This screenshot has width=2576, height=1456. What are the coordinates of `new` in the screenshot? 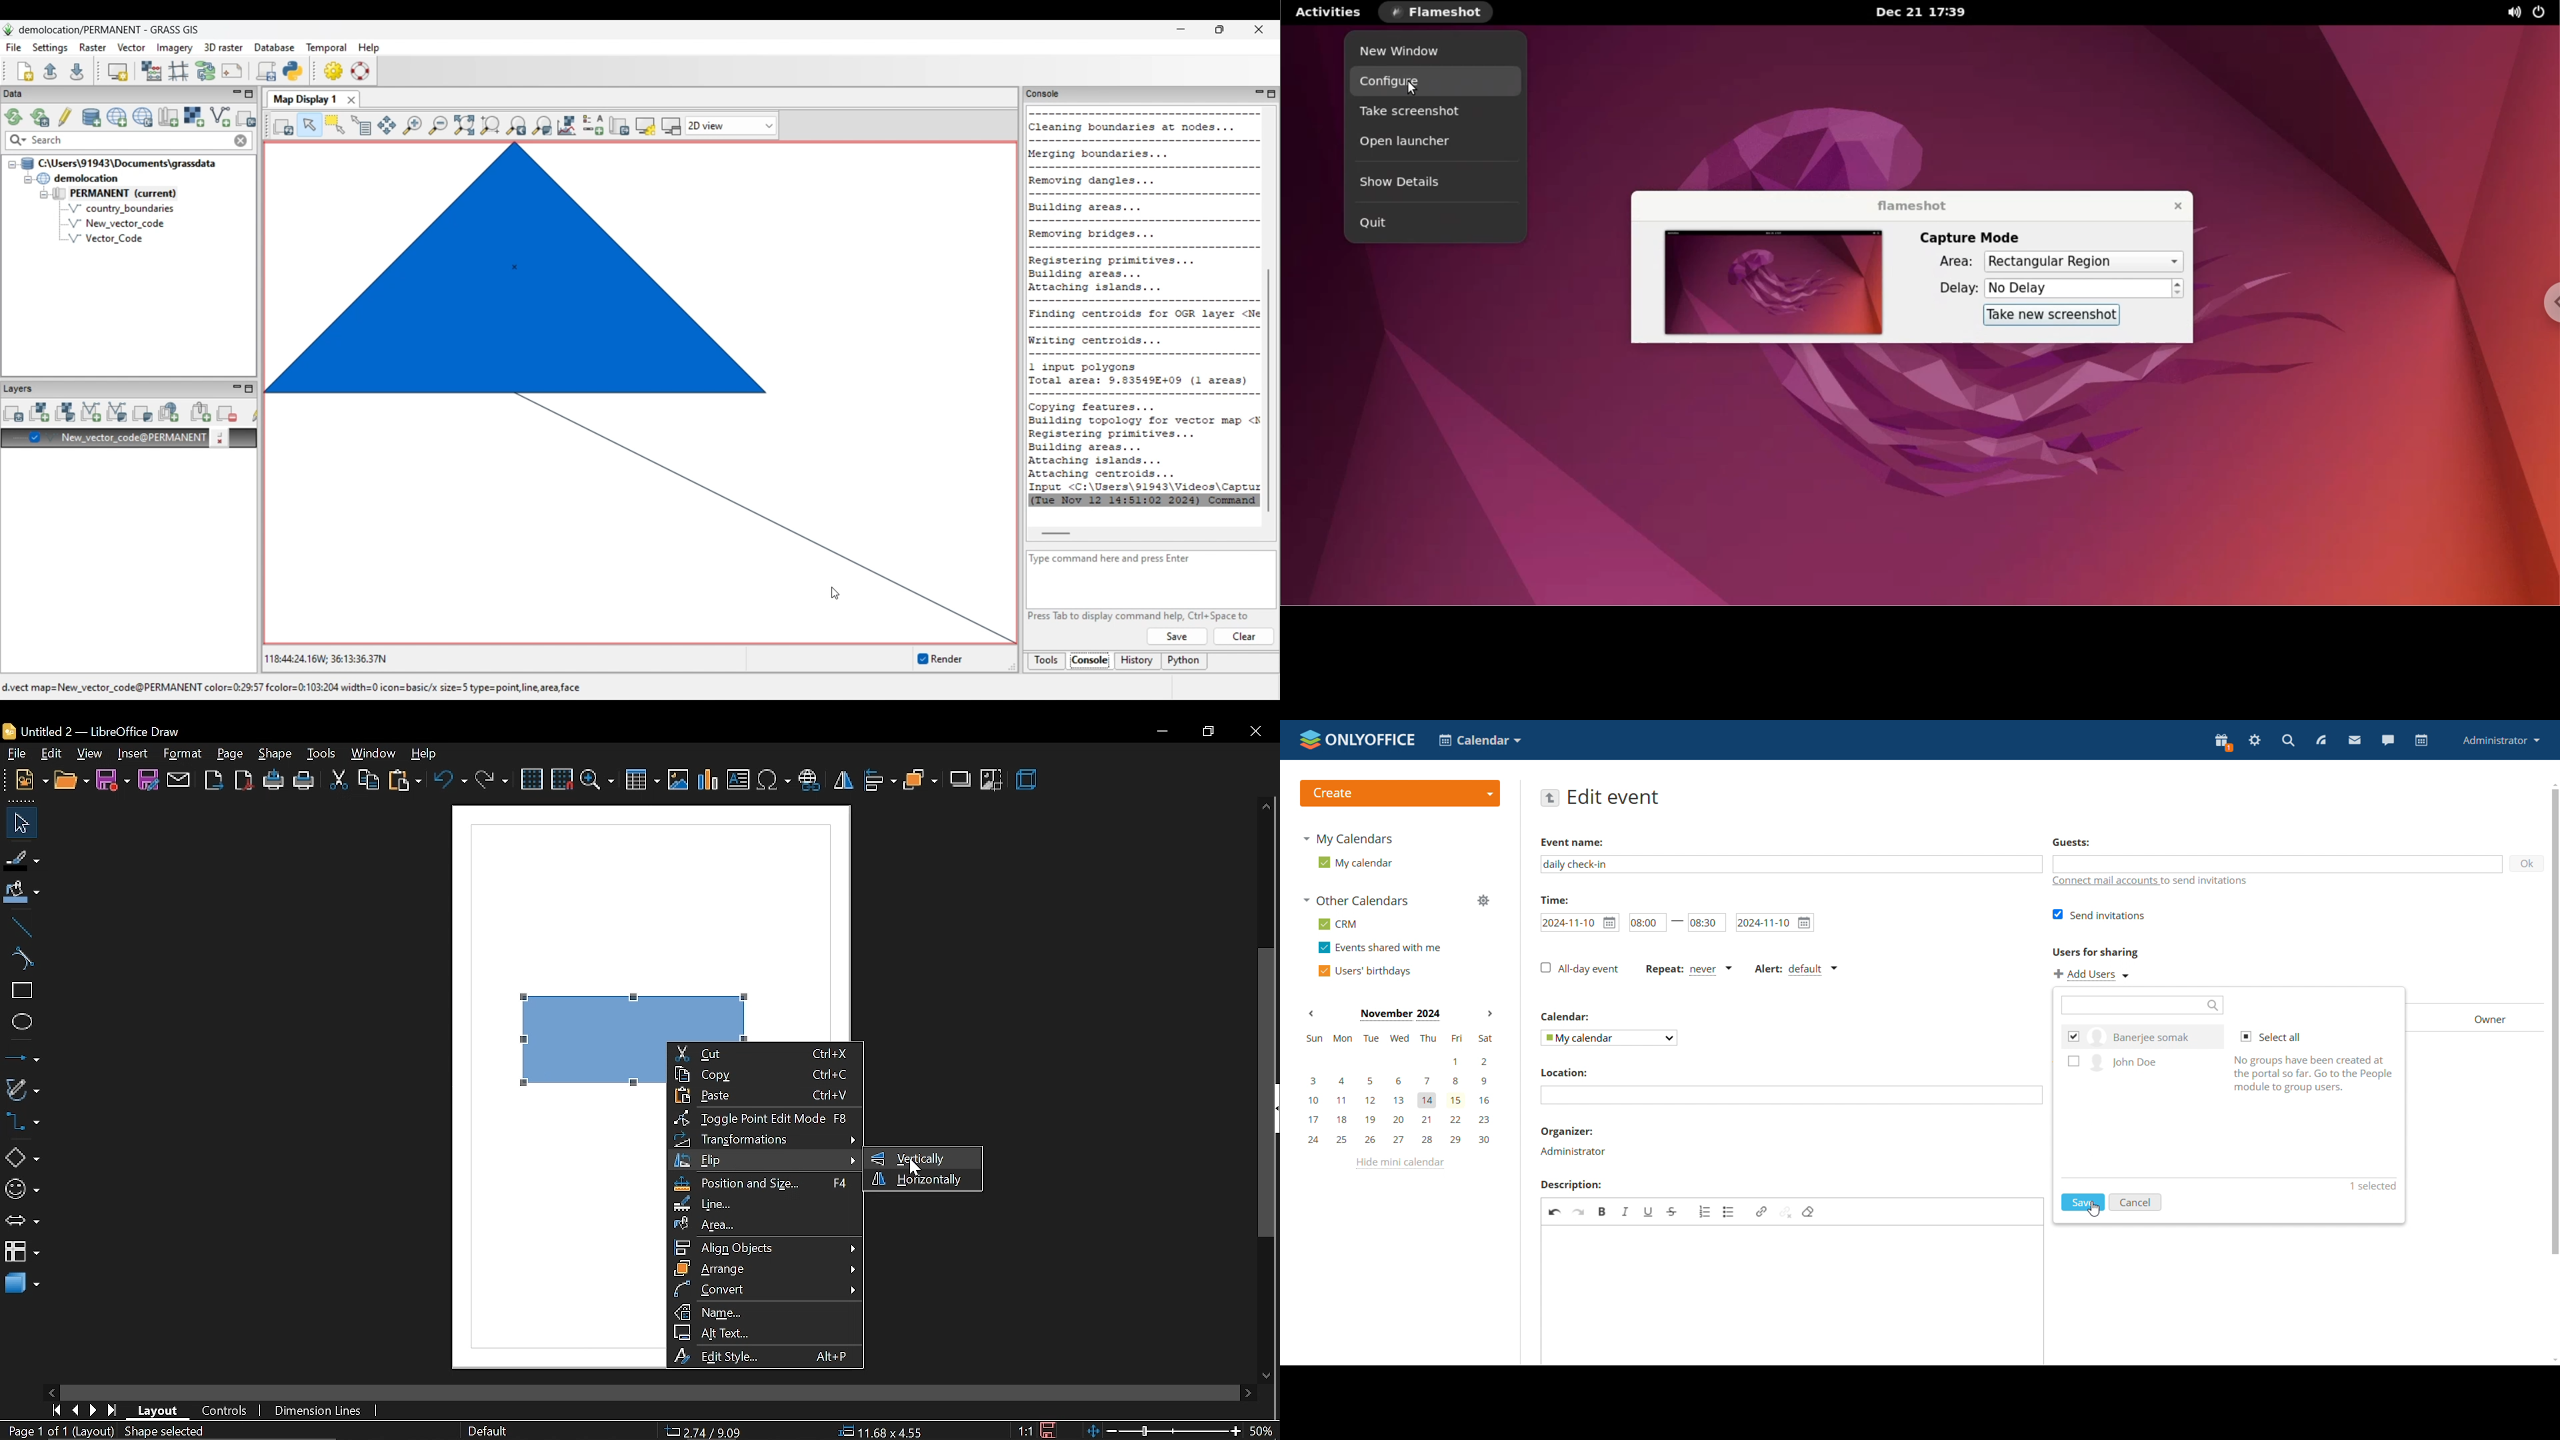 It's located at (25, 779).